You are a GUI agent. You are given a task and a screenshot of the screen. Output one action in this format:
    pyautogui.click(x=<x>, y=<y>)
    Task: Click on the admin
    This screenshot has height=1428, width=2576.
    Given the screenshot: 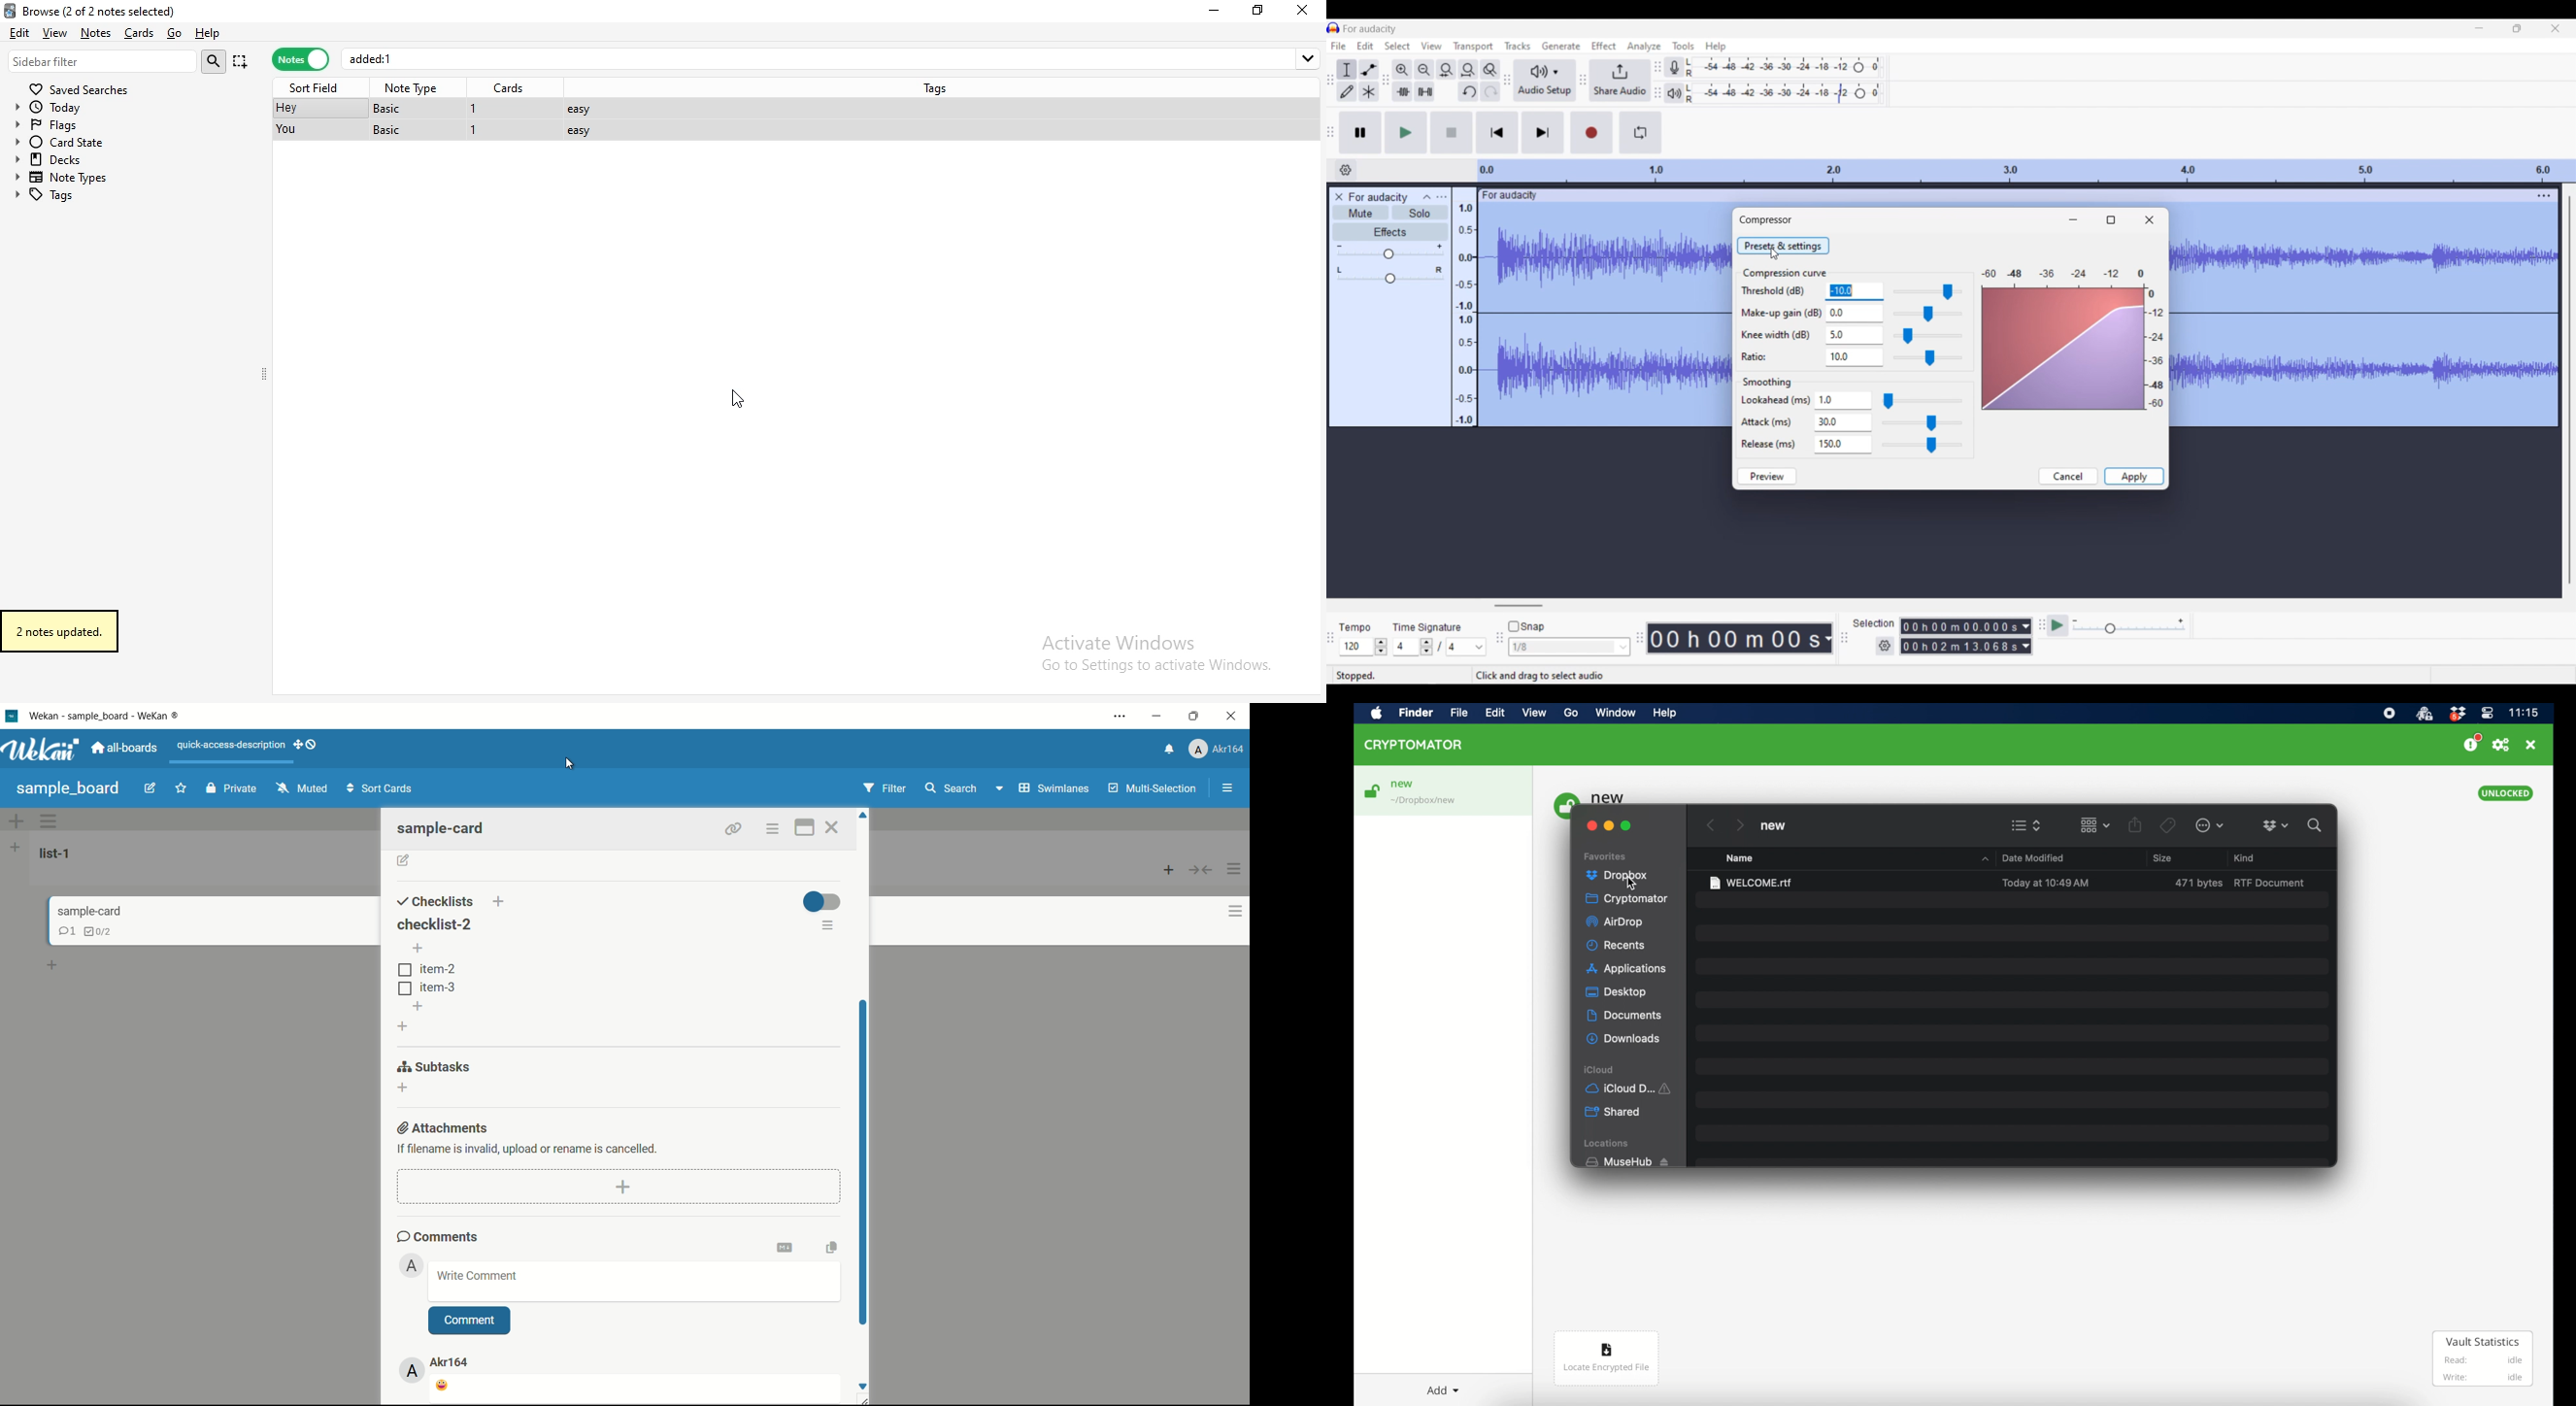 What is the action you would take?
    pyautogui.click(x=412, y=1265)
    